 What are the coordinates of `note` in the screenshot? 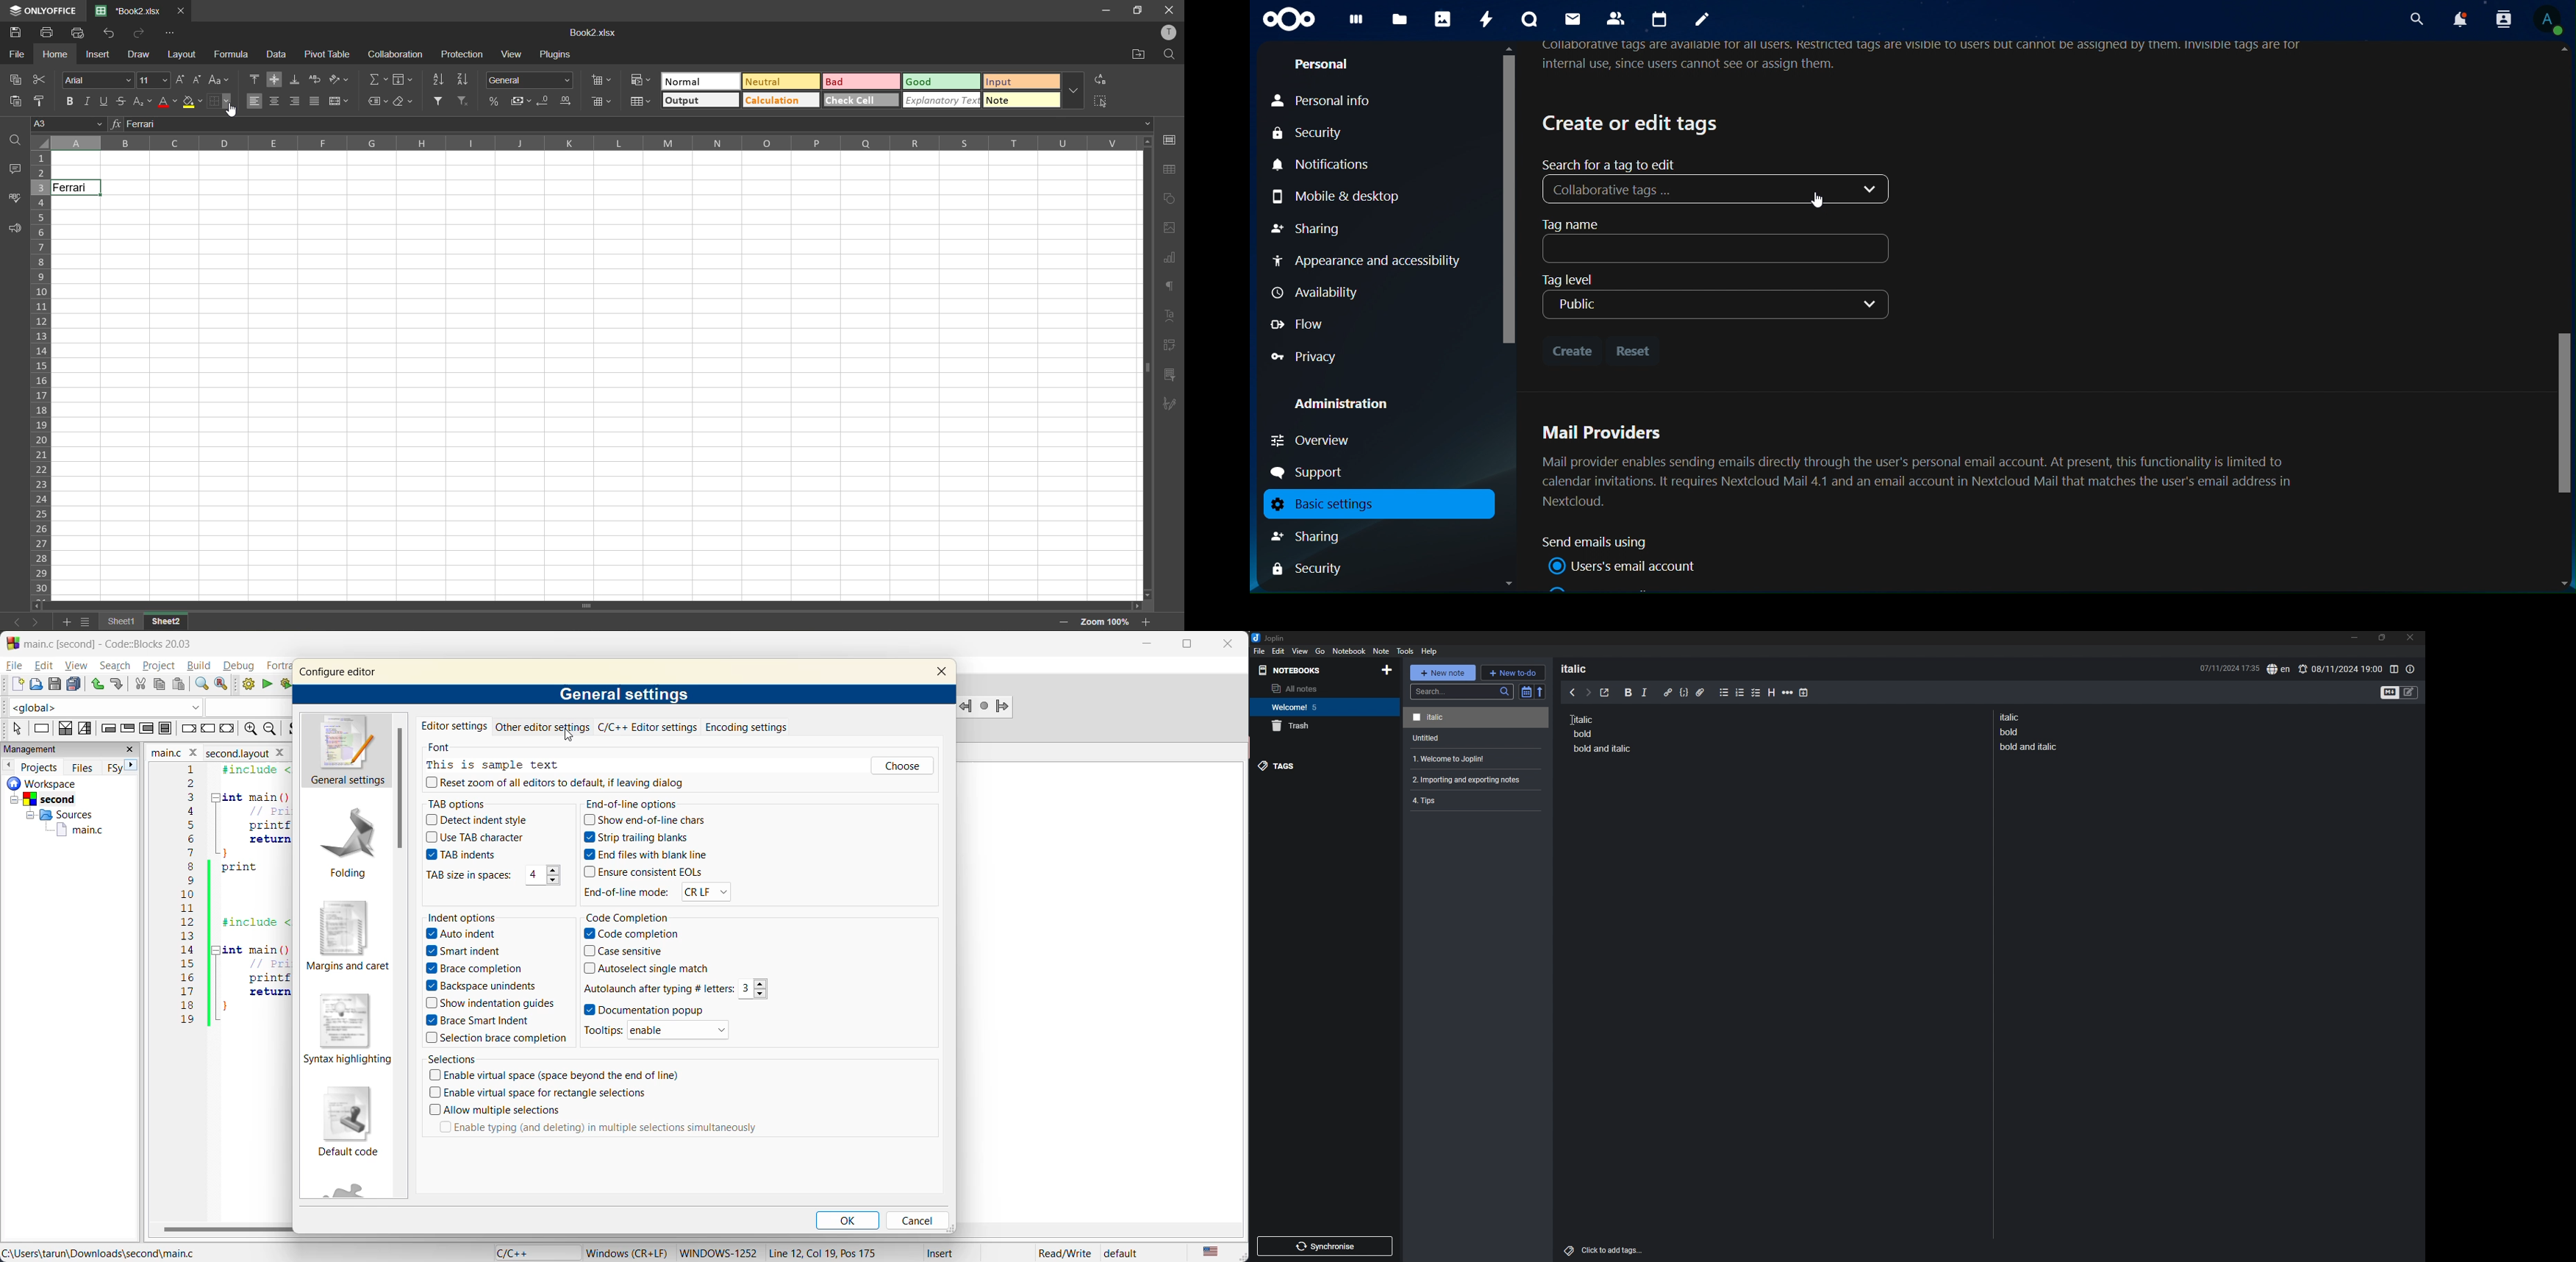 It's located at (2031, 731).